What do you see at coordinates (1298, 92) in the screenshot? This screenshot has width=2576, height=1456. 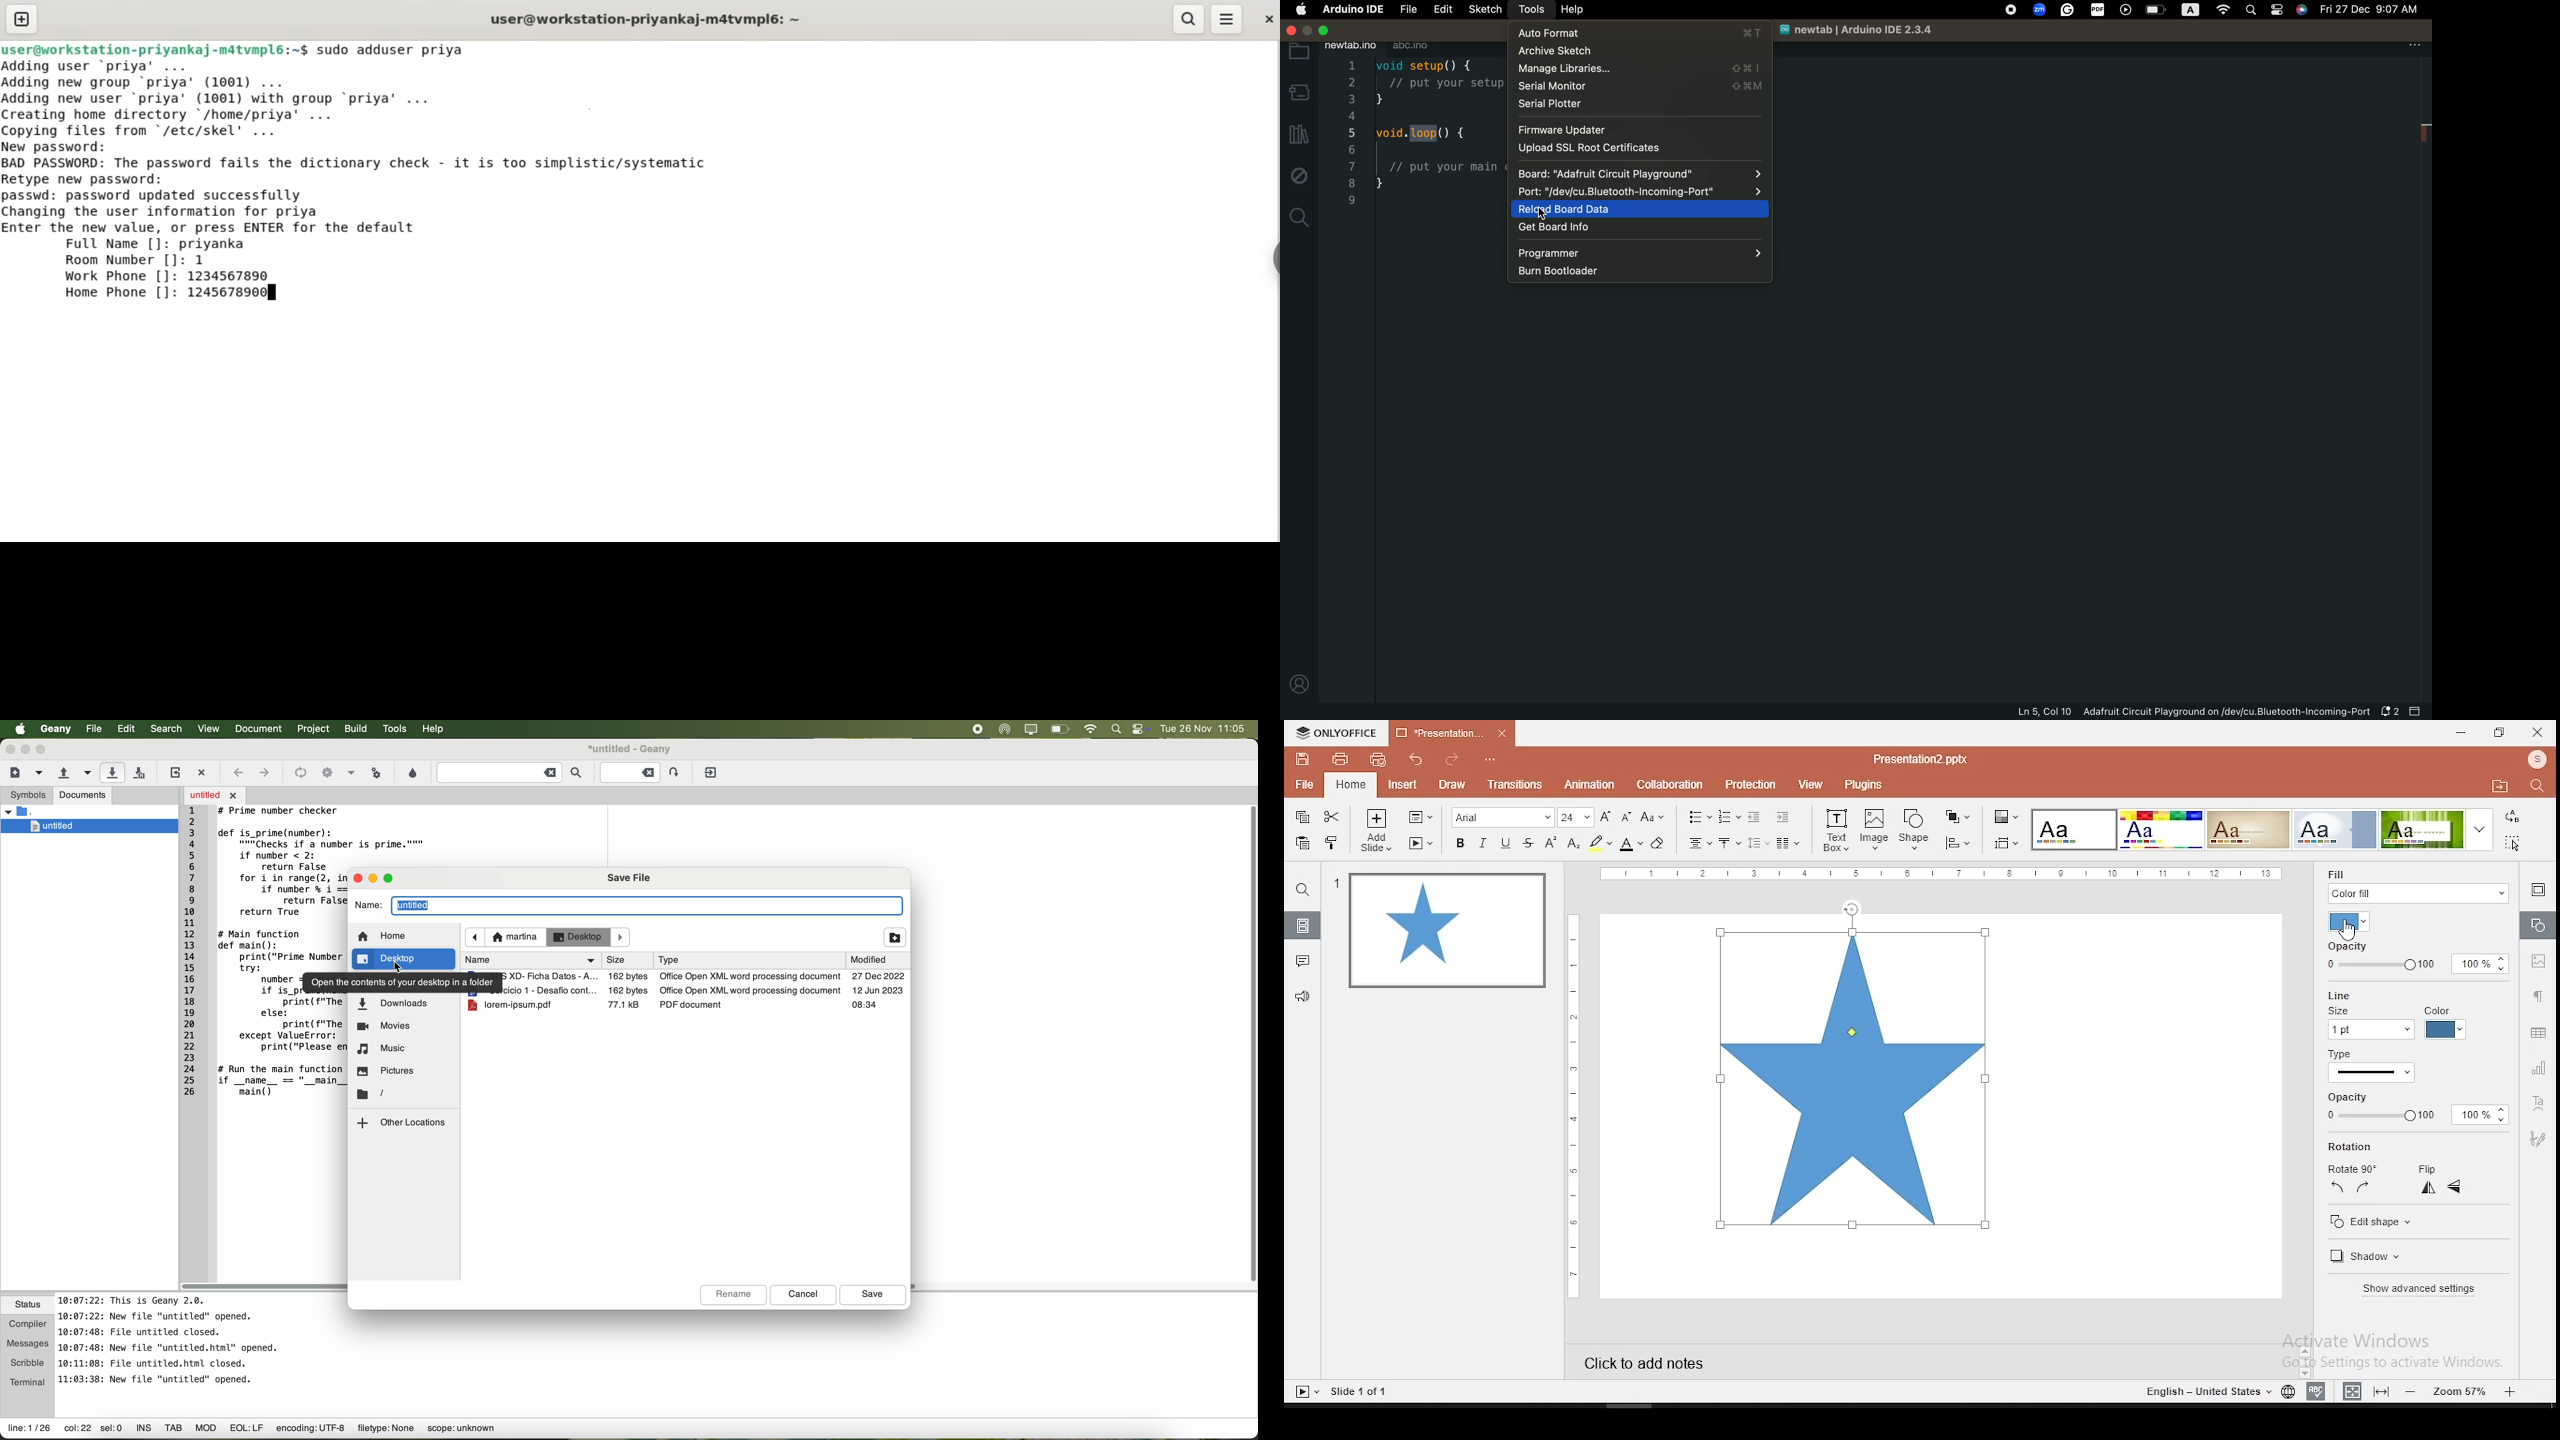 I see `board manager` at bounding box center [1298, 92].